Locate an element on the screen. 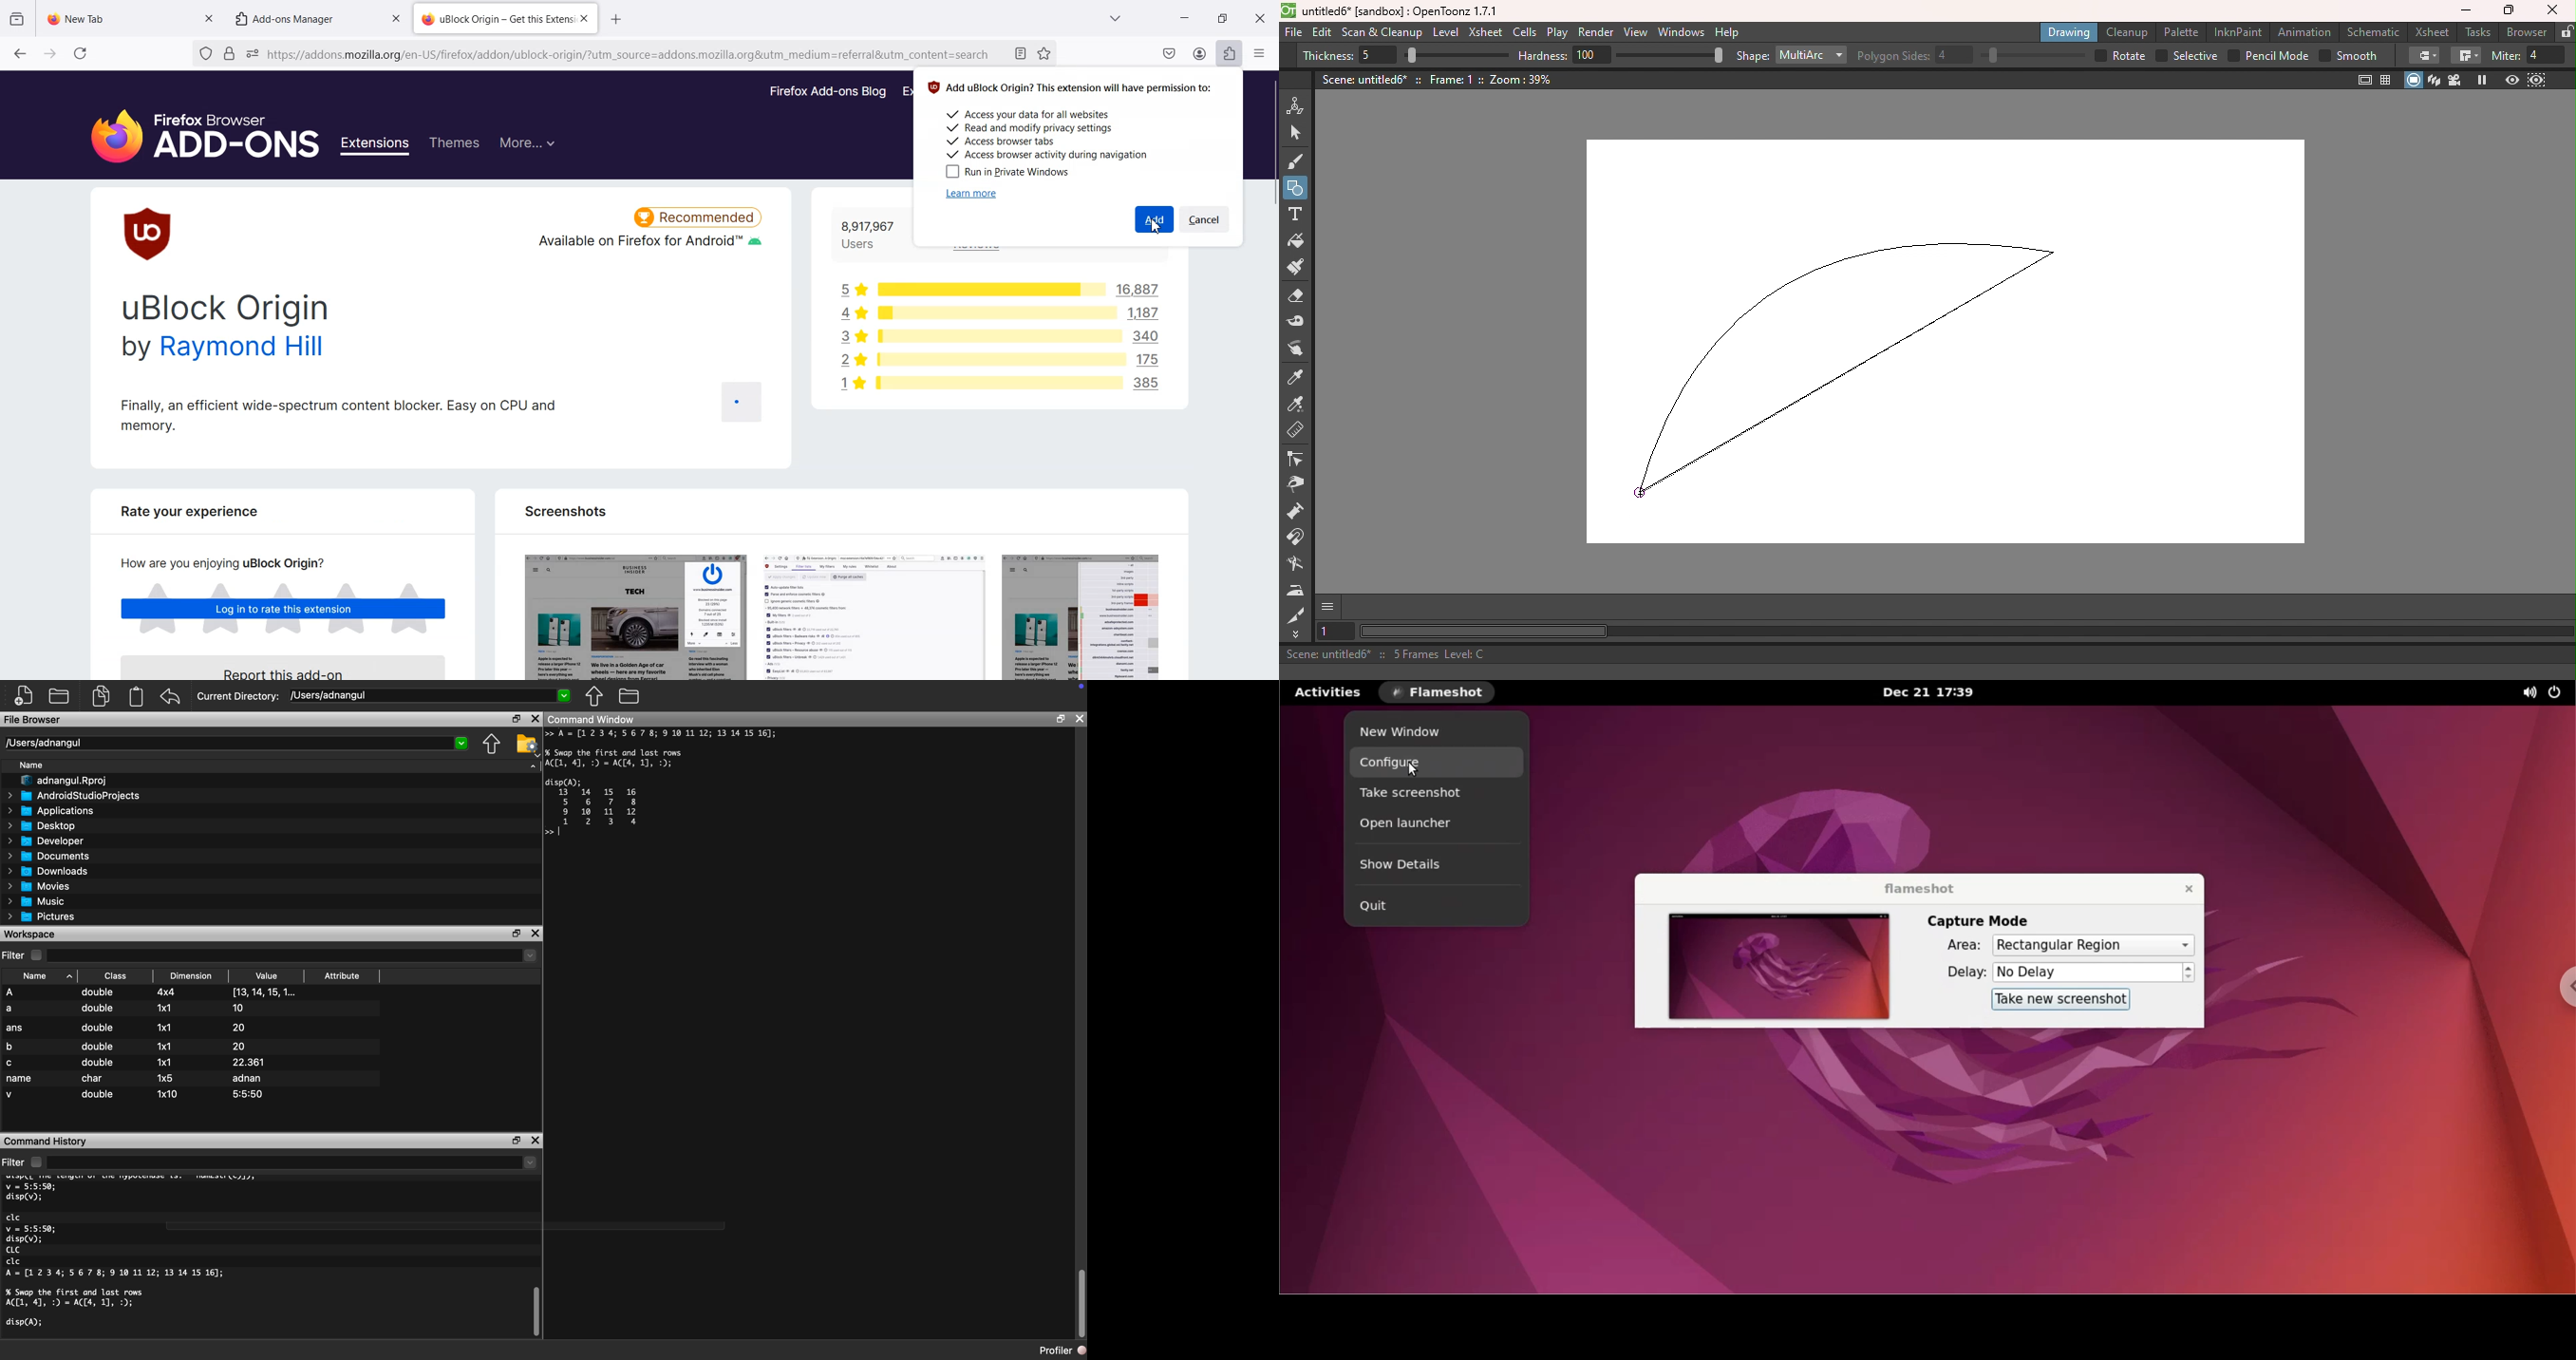  8,917,967 Users is located at coordinates (868, 235).